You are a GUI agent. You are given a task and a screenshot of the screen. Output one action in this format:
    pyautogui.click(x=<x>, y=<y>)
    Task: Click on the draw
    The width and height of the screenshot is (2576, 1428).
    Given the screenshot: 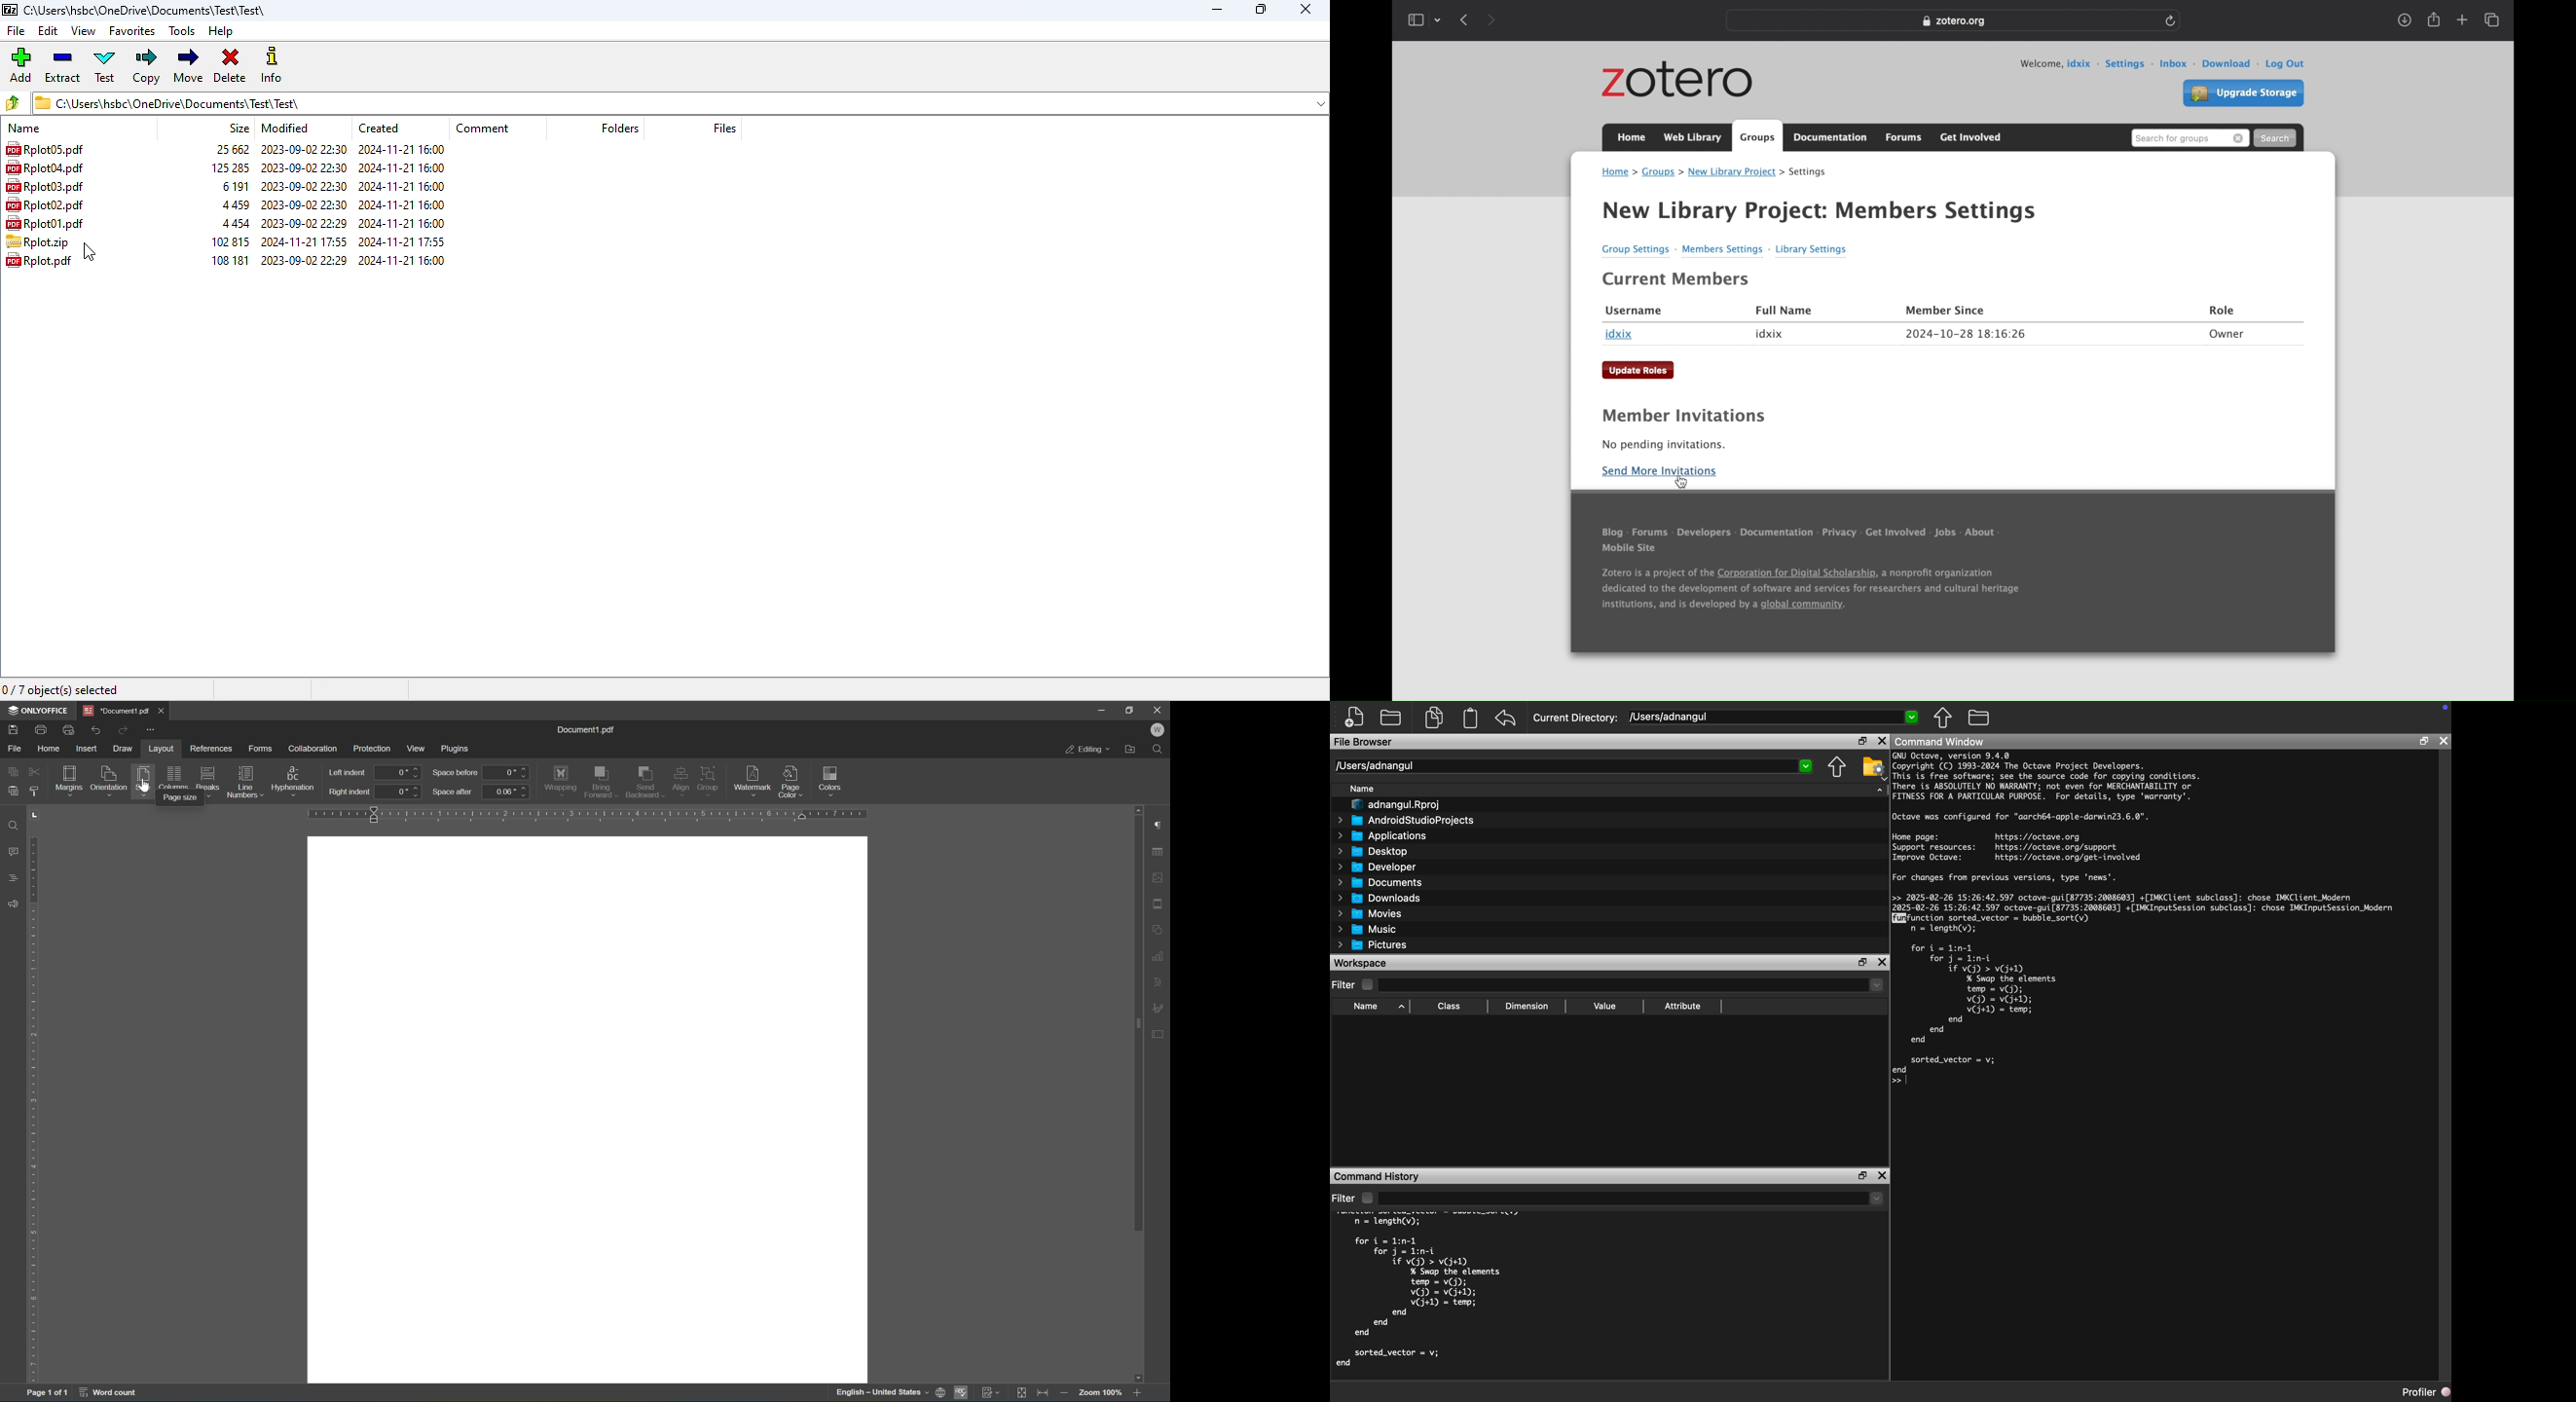 What is the action you would take?
    pyautogui.click(x=125, y=748)
    